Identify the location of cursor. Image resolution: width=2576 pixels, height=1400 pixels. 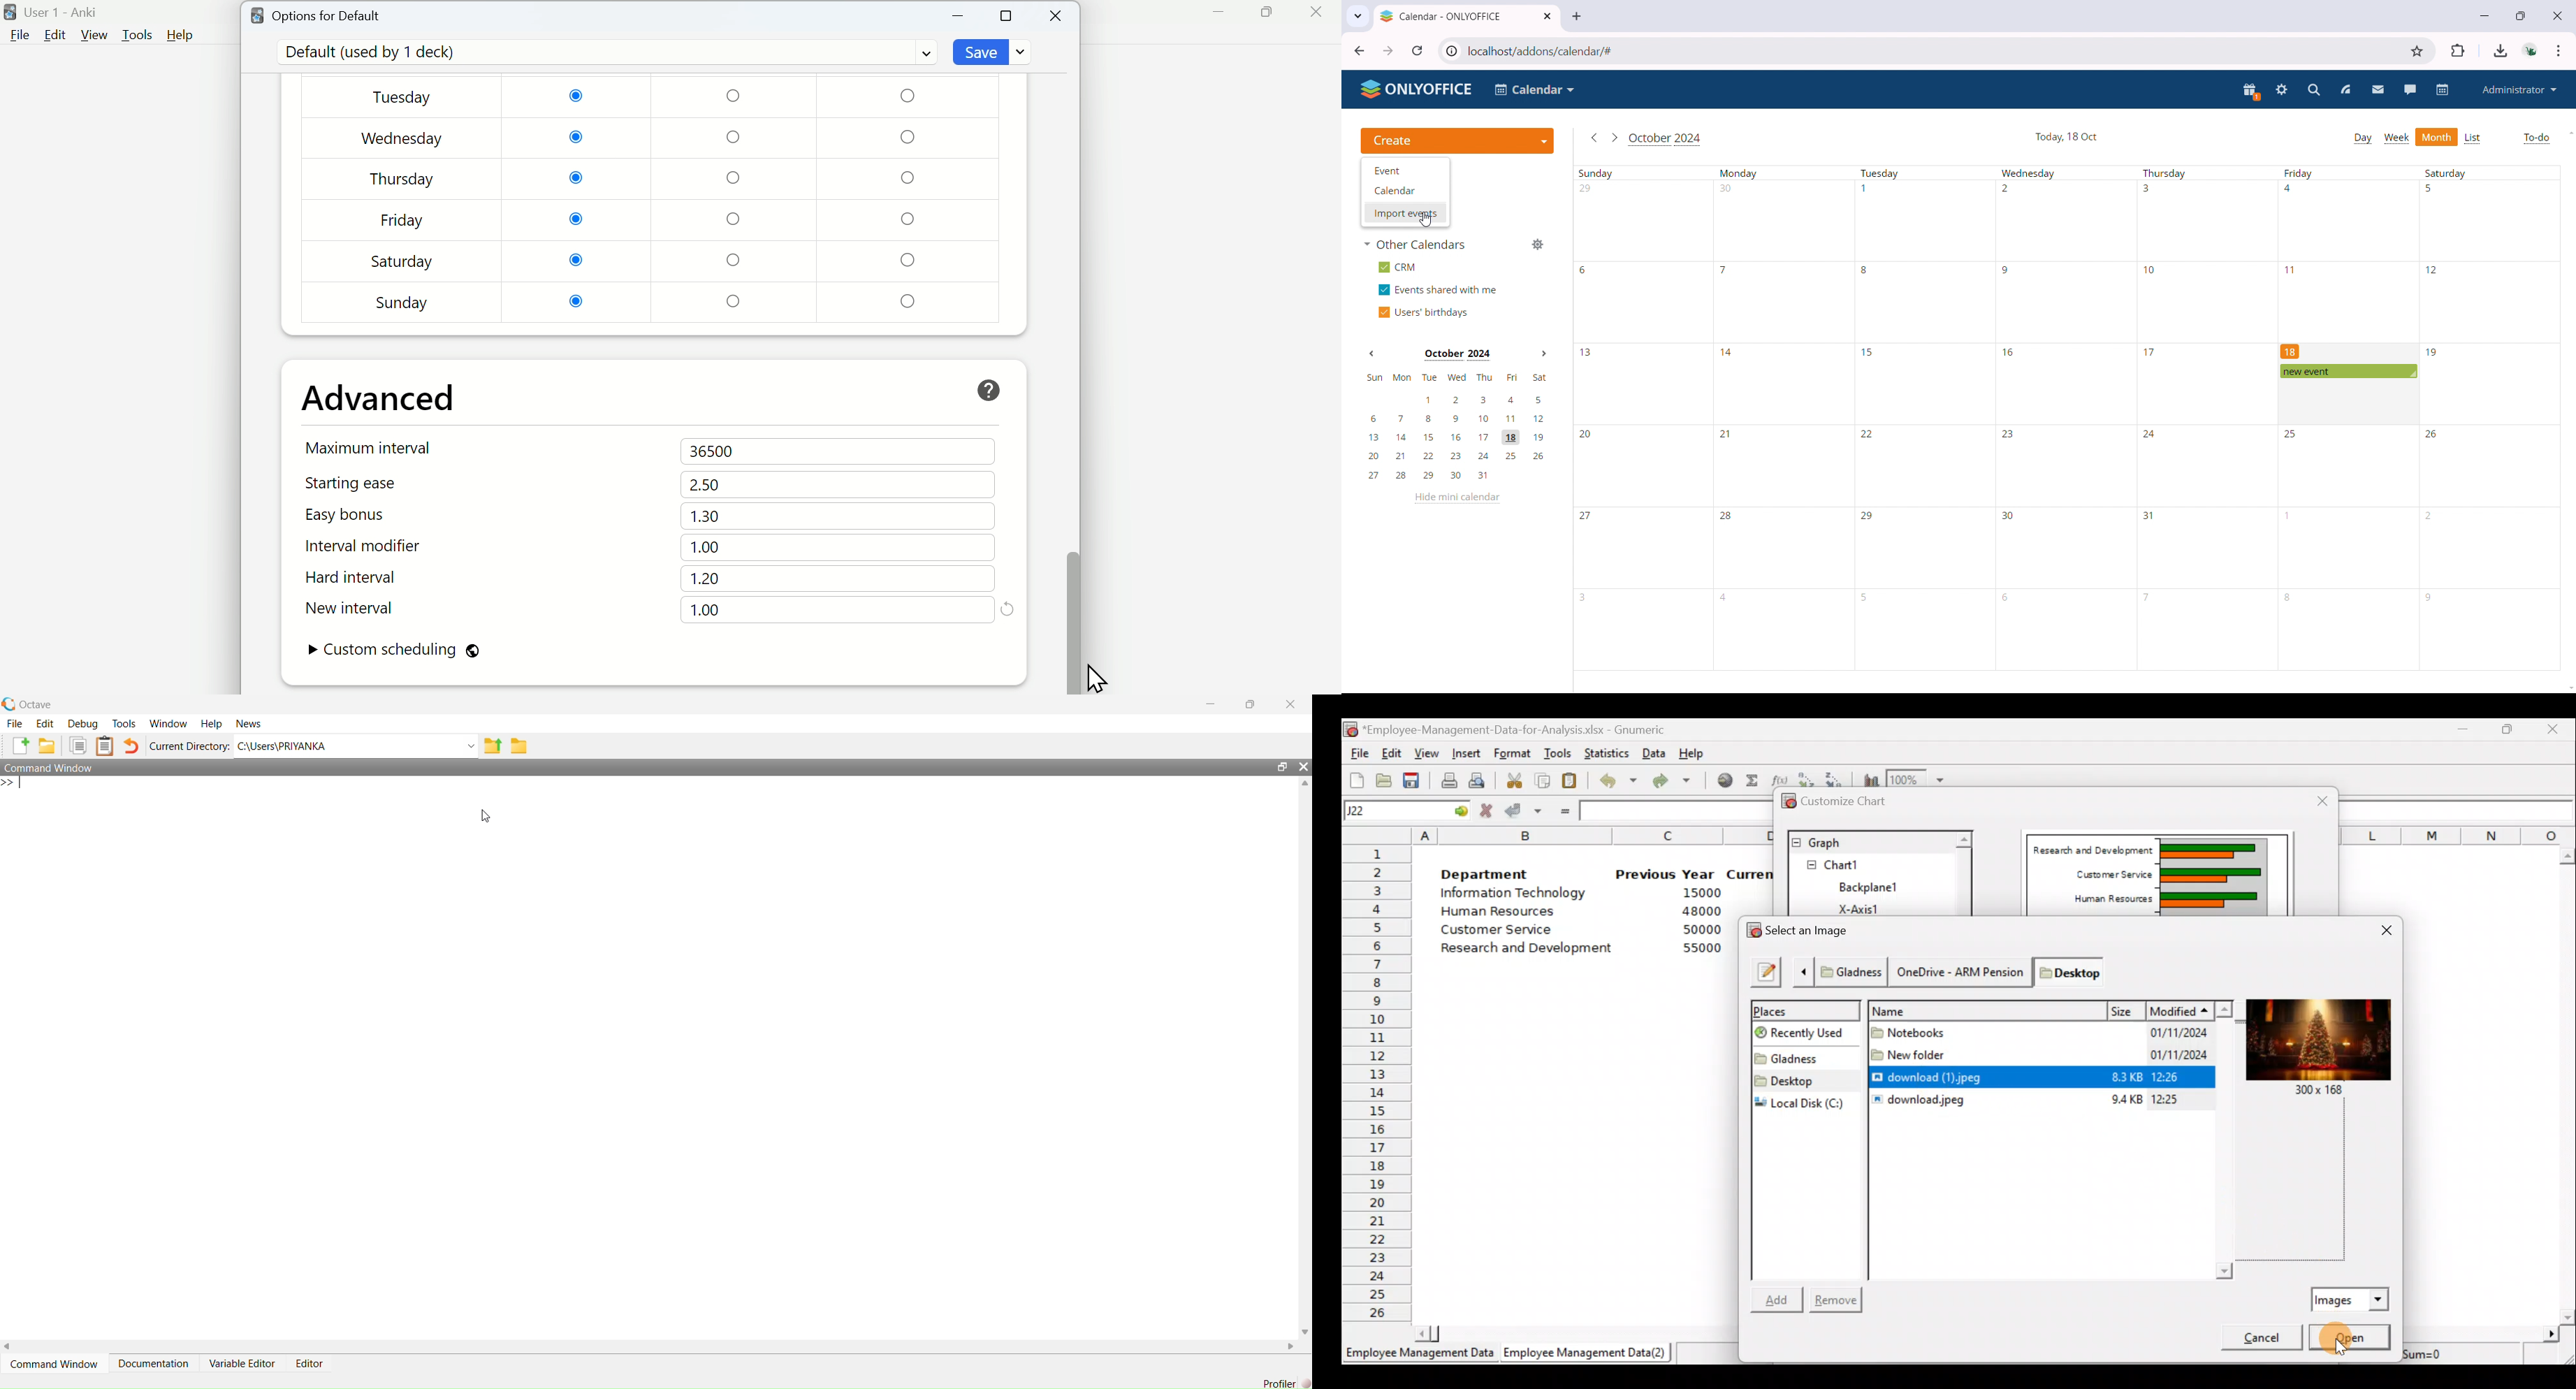
(1096, 674).